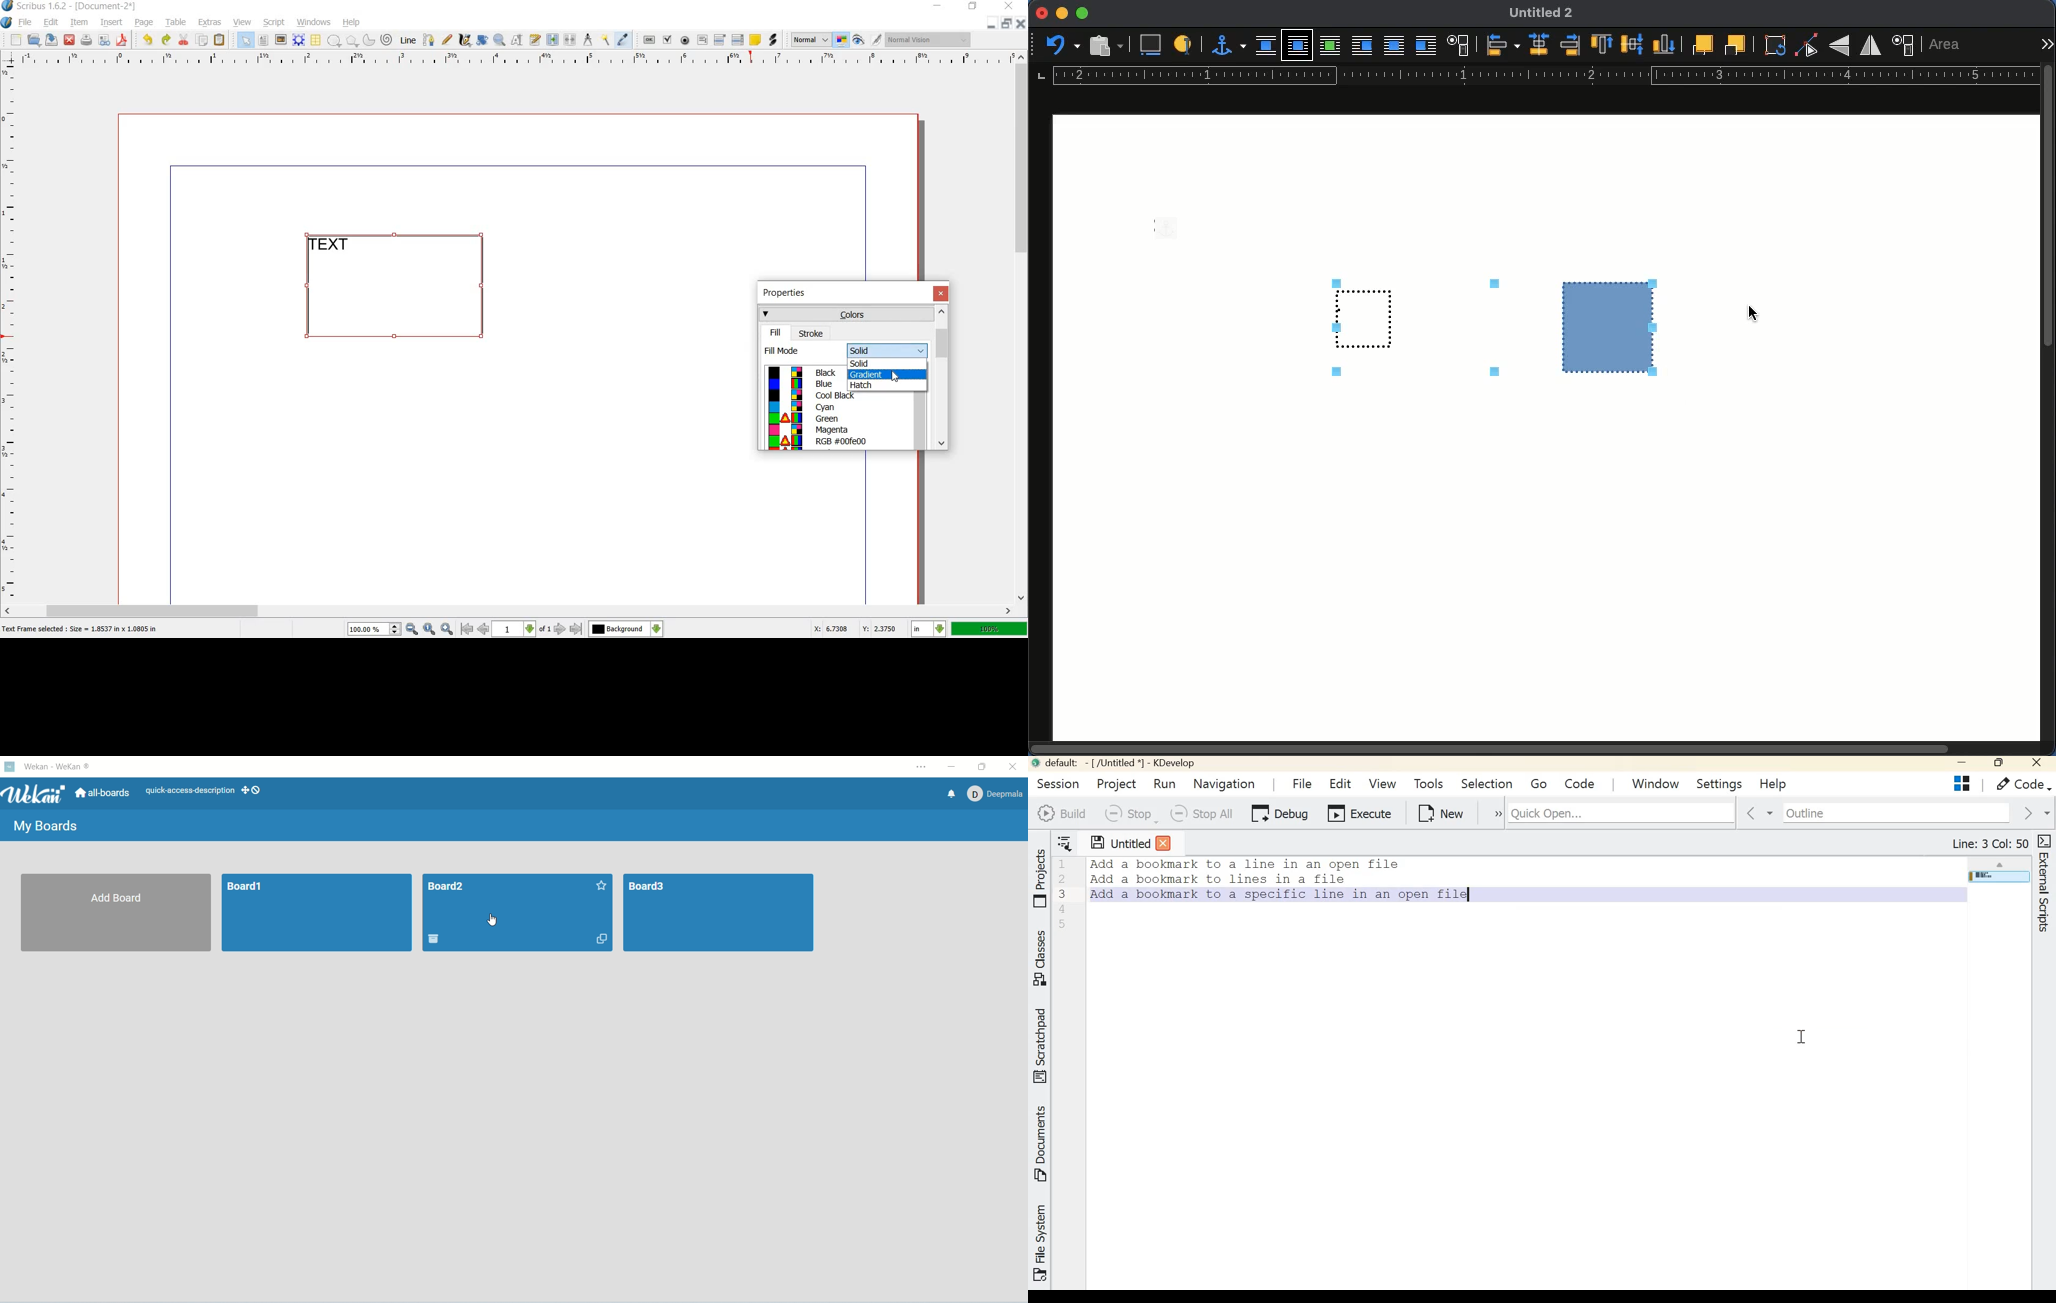 Image resolution: width=2072 pixels, height=1316 pixels. What do you see at coordinates (447, 630) in the screenshot?
I see `zoom in` at bounding box center [447, 630].